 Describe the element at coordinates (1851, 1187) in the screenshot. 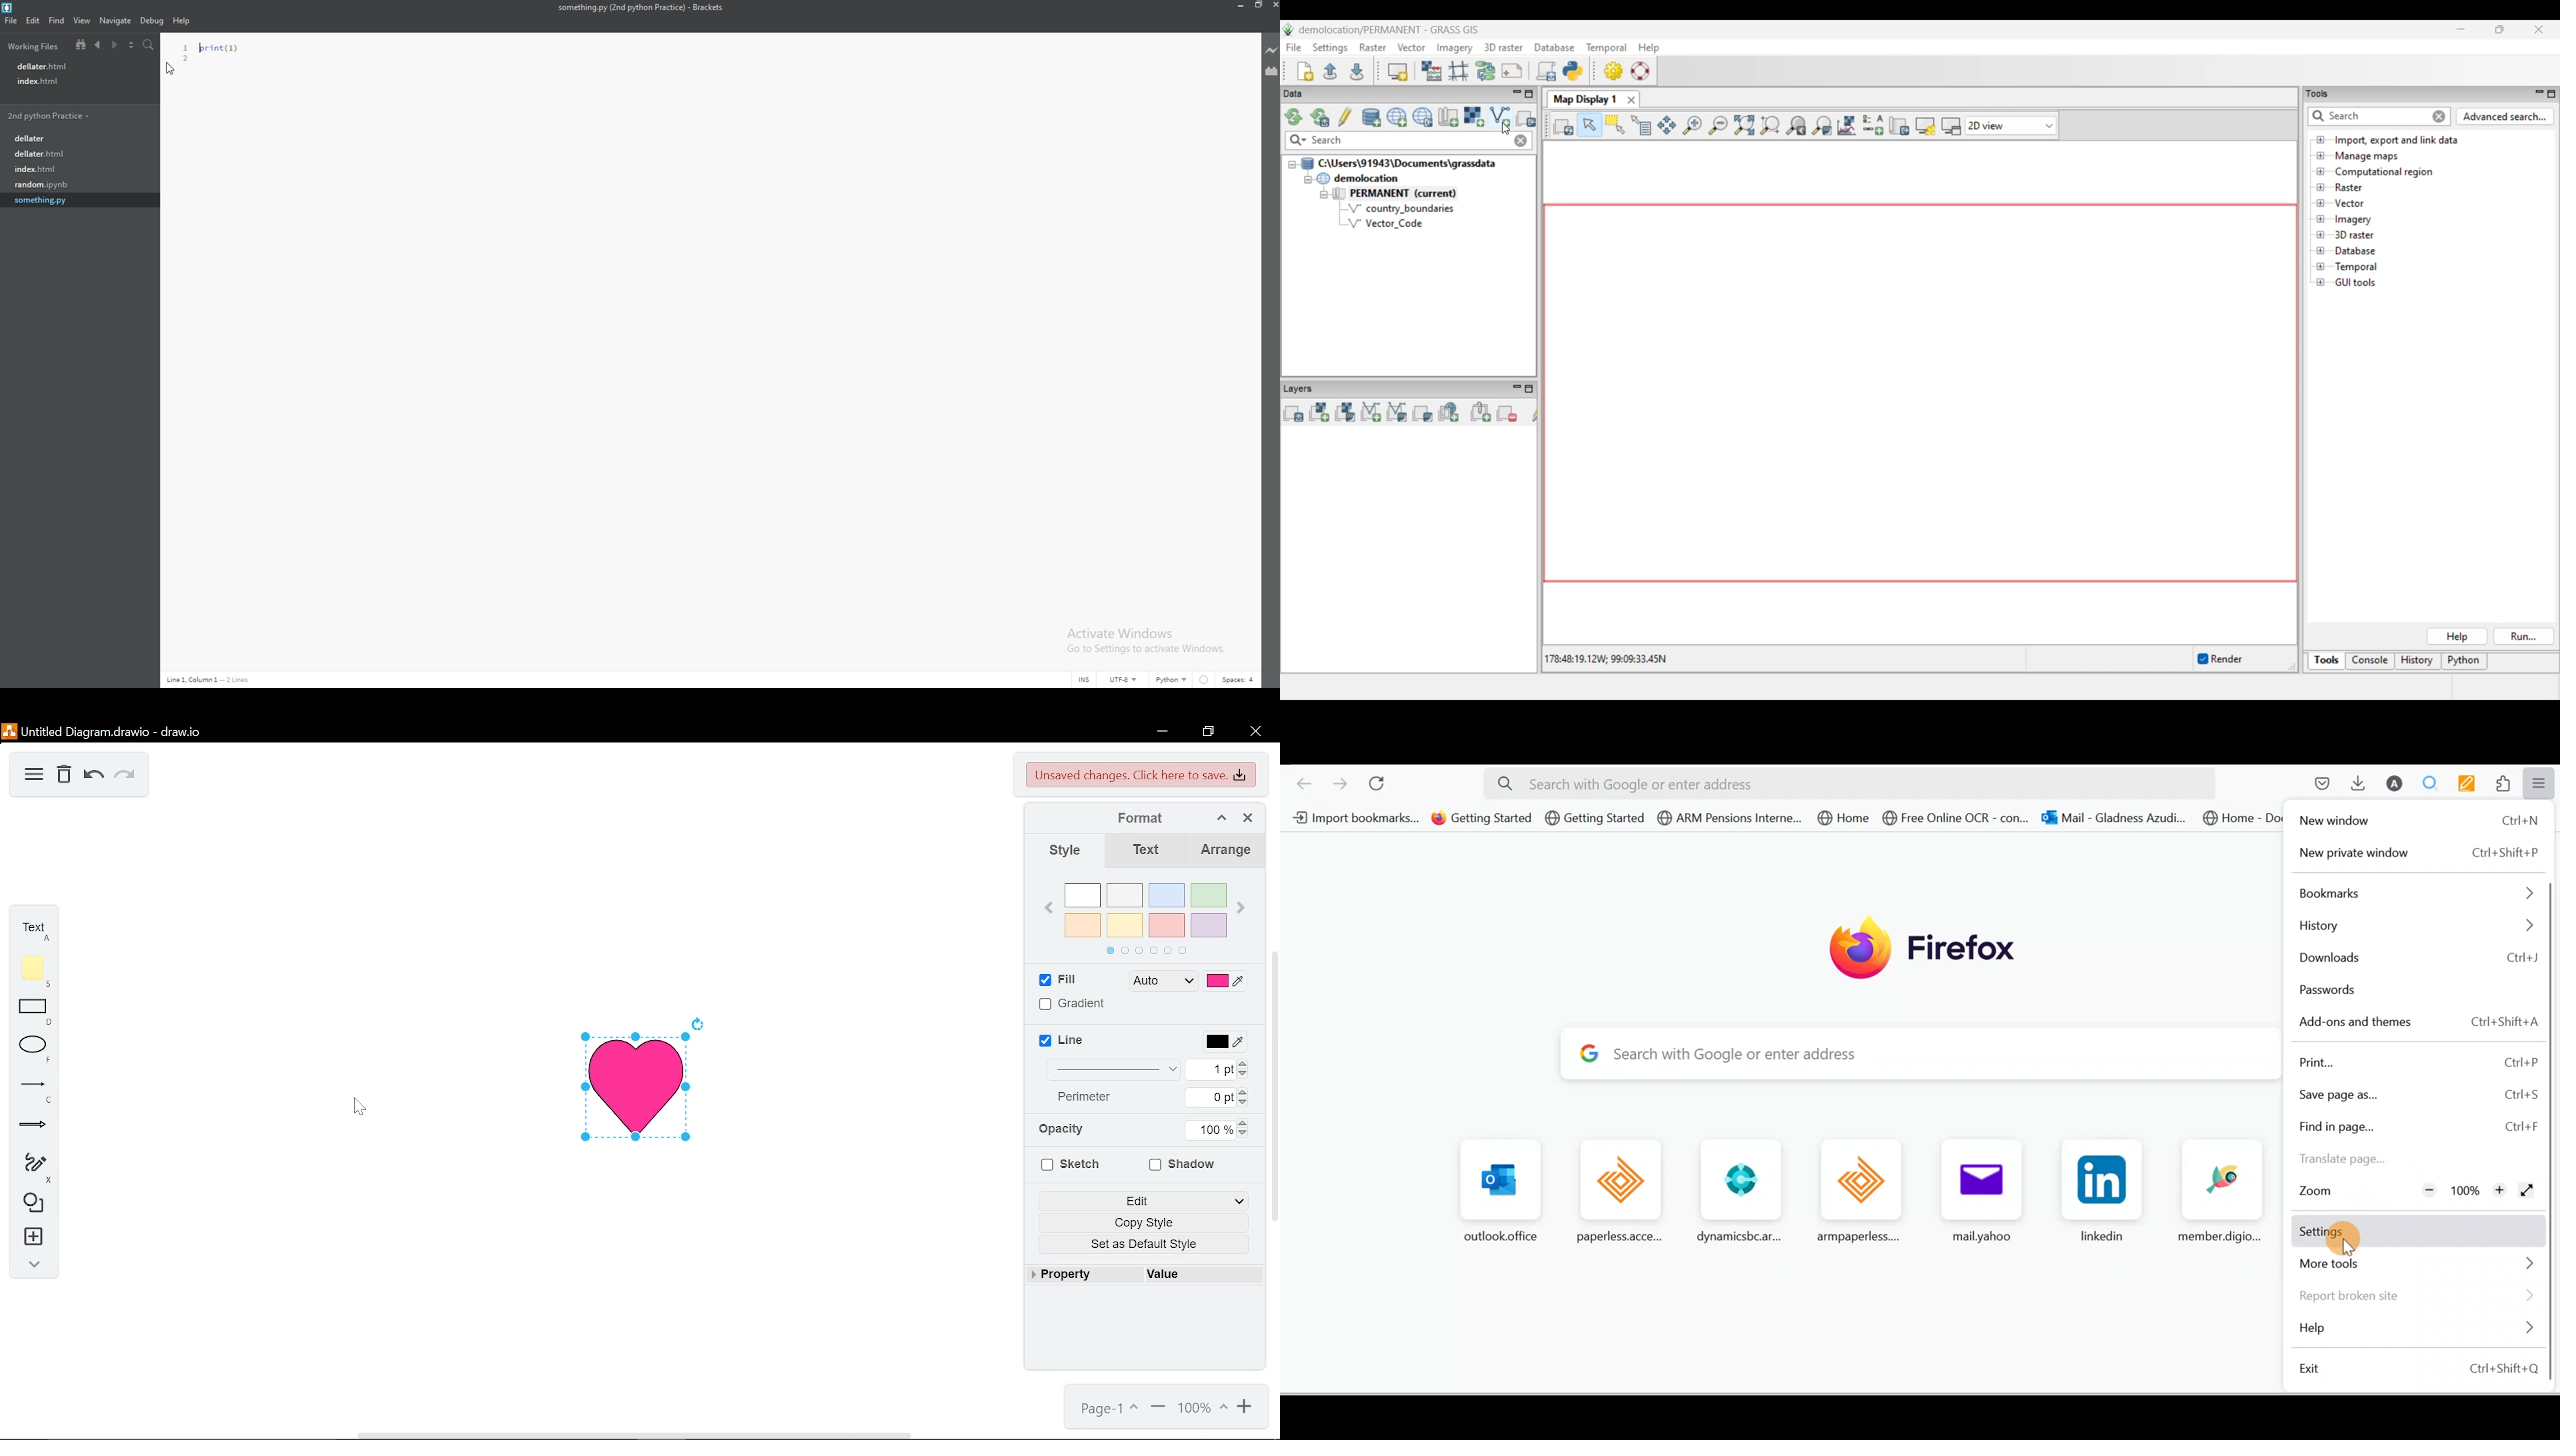

I see `Frequently browsed page` at that location.